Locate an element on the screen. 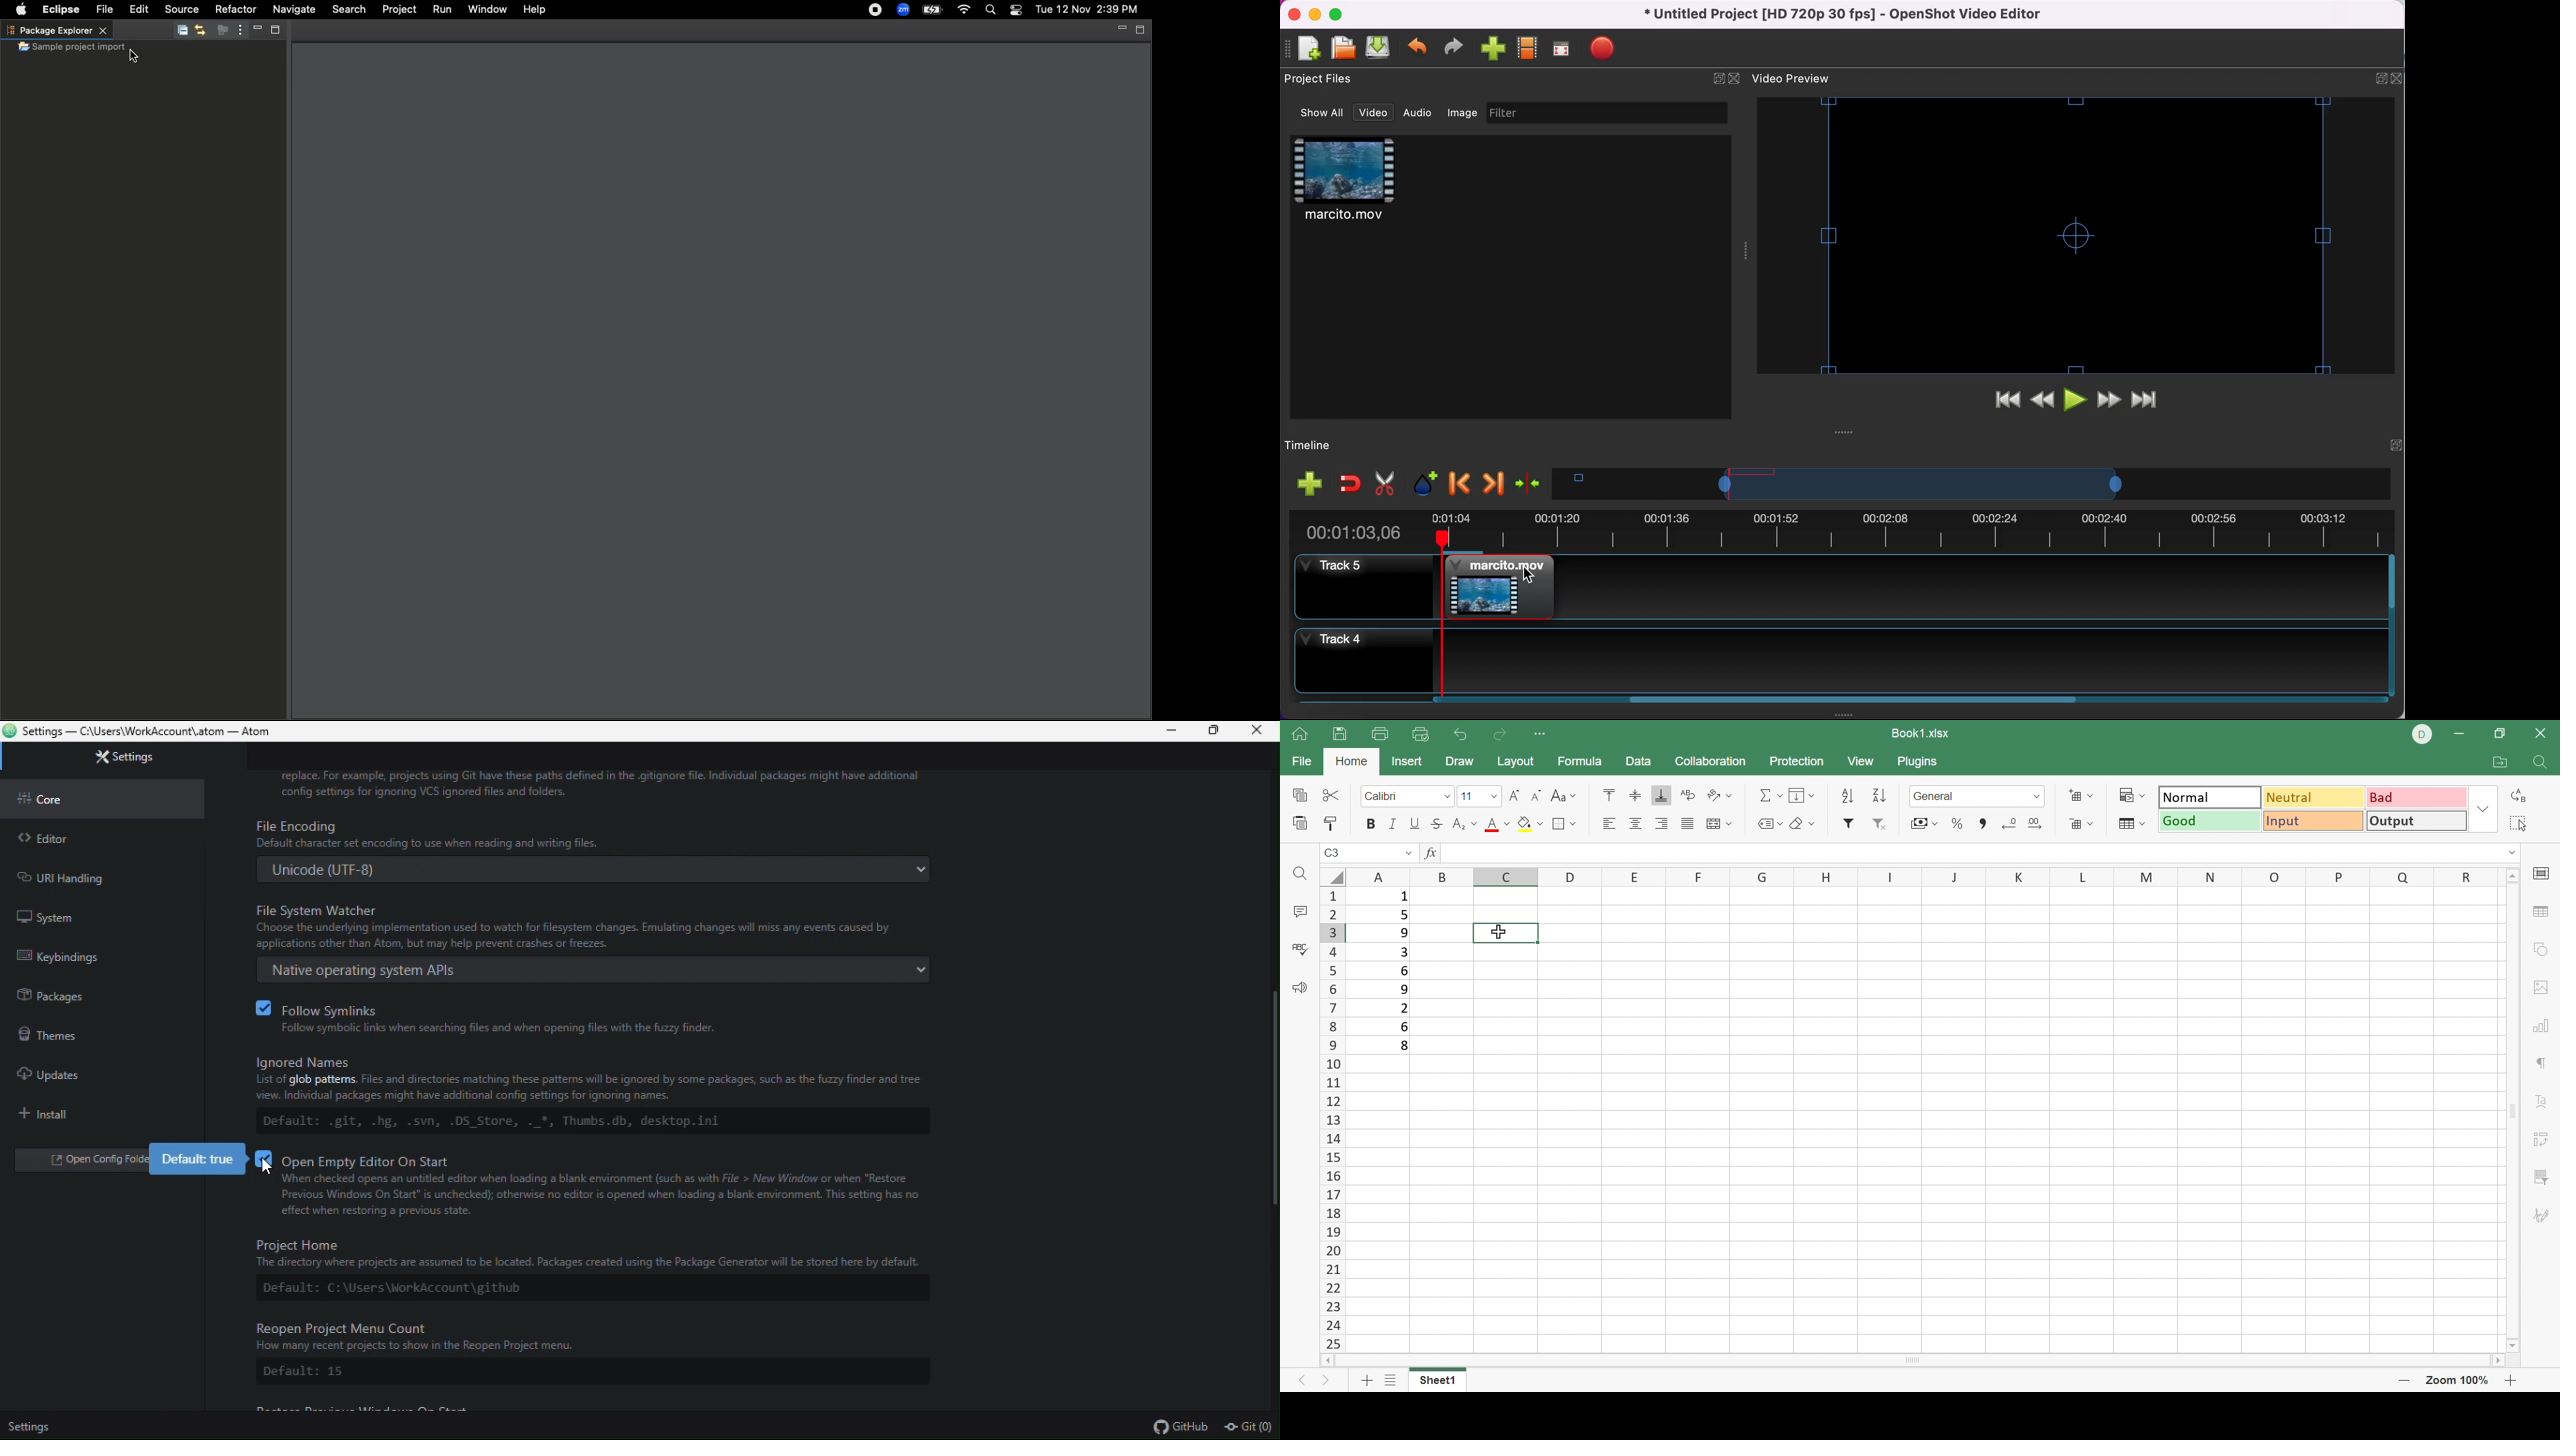 The width and height of the screenshot is (2576, 1456). Sheet1 is located at coordinates (1439, 1382).